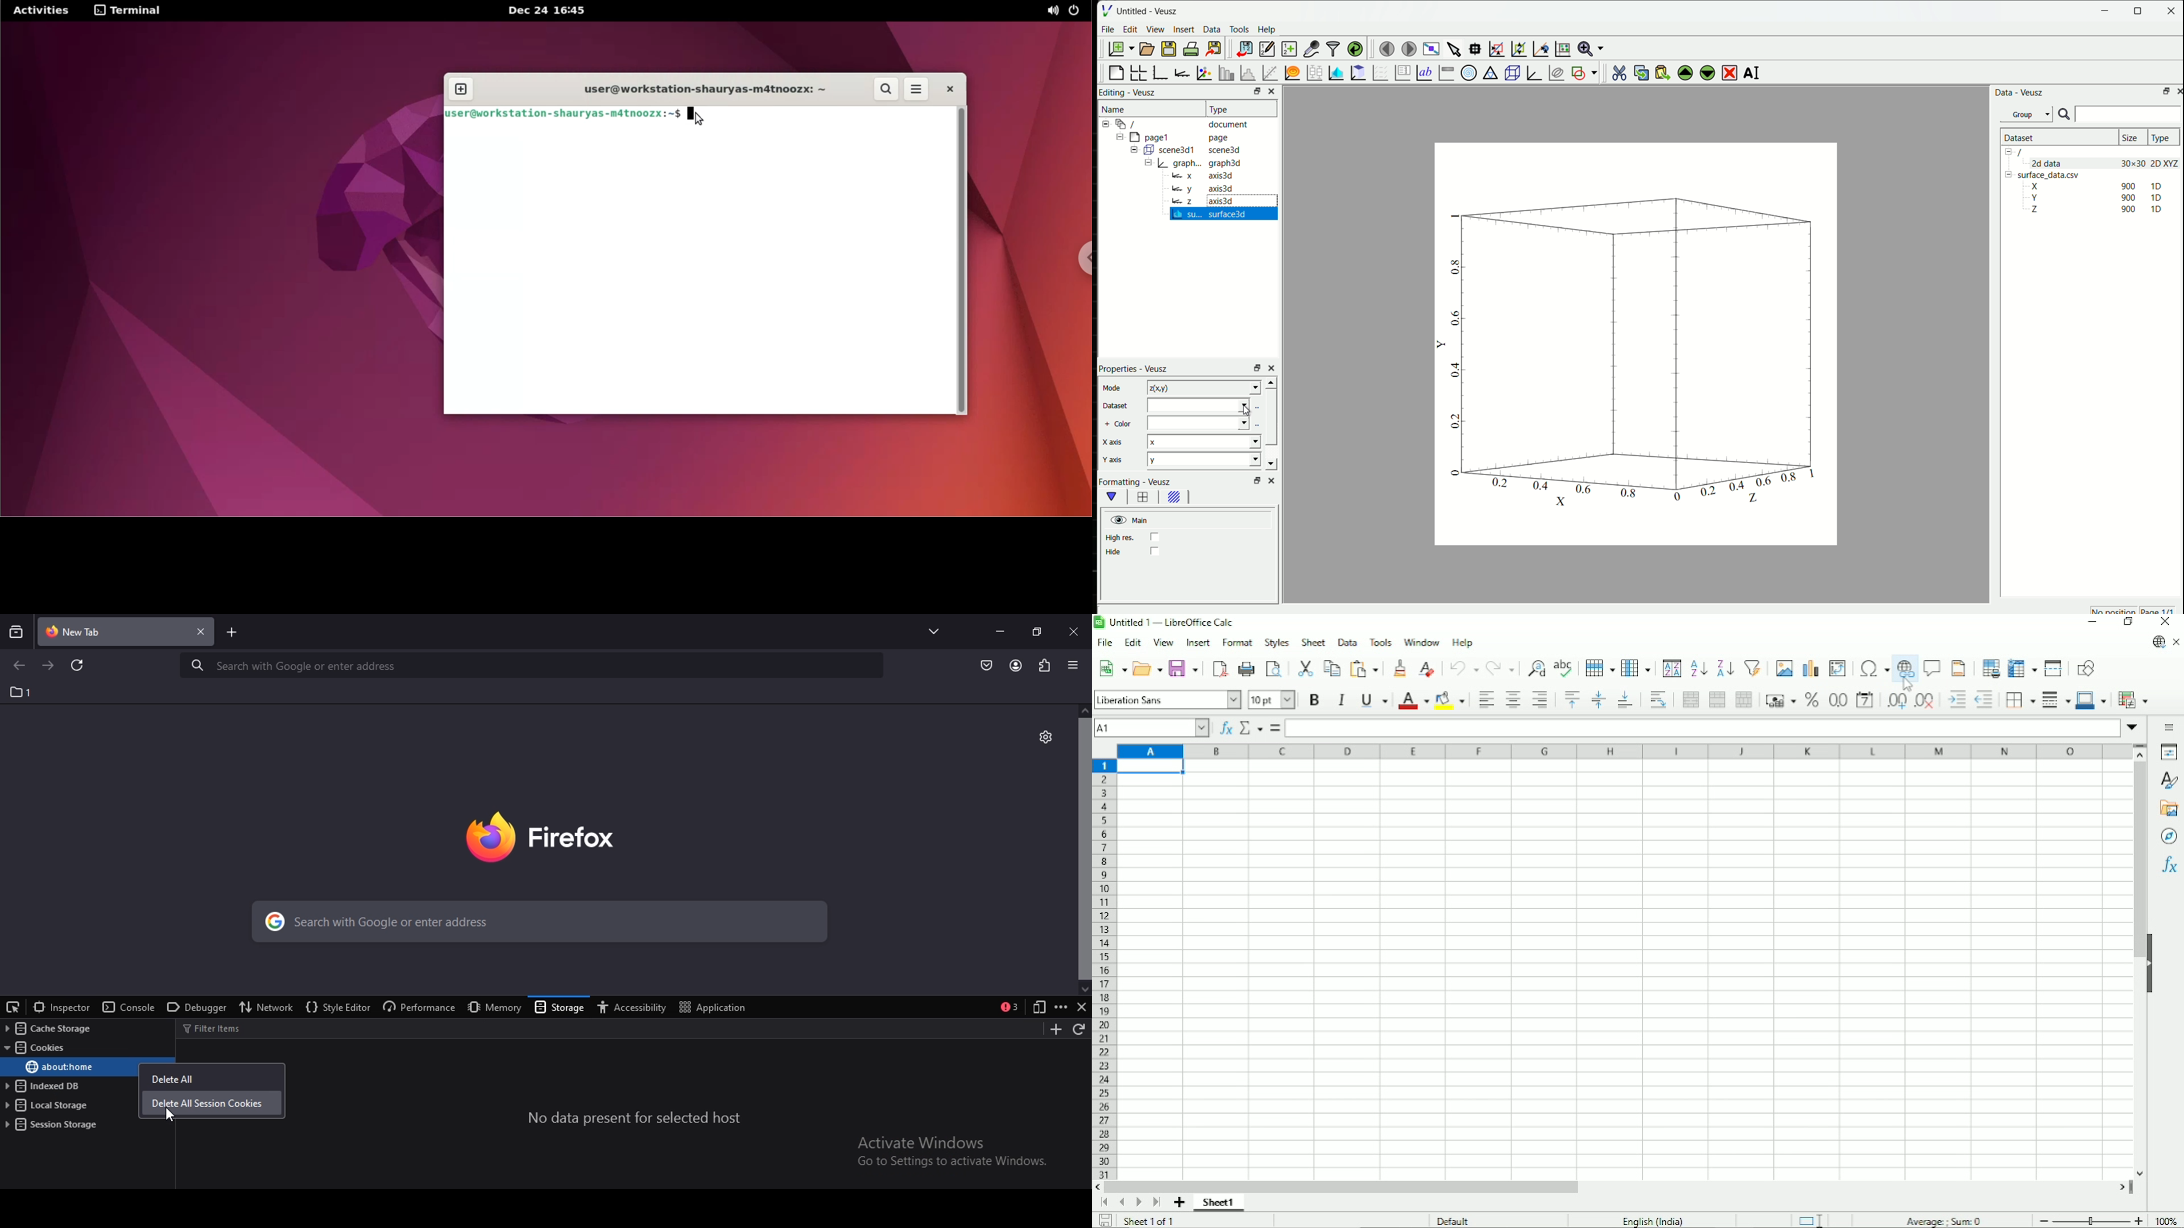 This screenshot has width=2184, height=1232. I want to click on Column, so click(1637, 667).